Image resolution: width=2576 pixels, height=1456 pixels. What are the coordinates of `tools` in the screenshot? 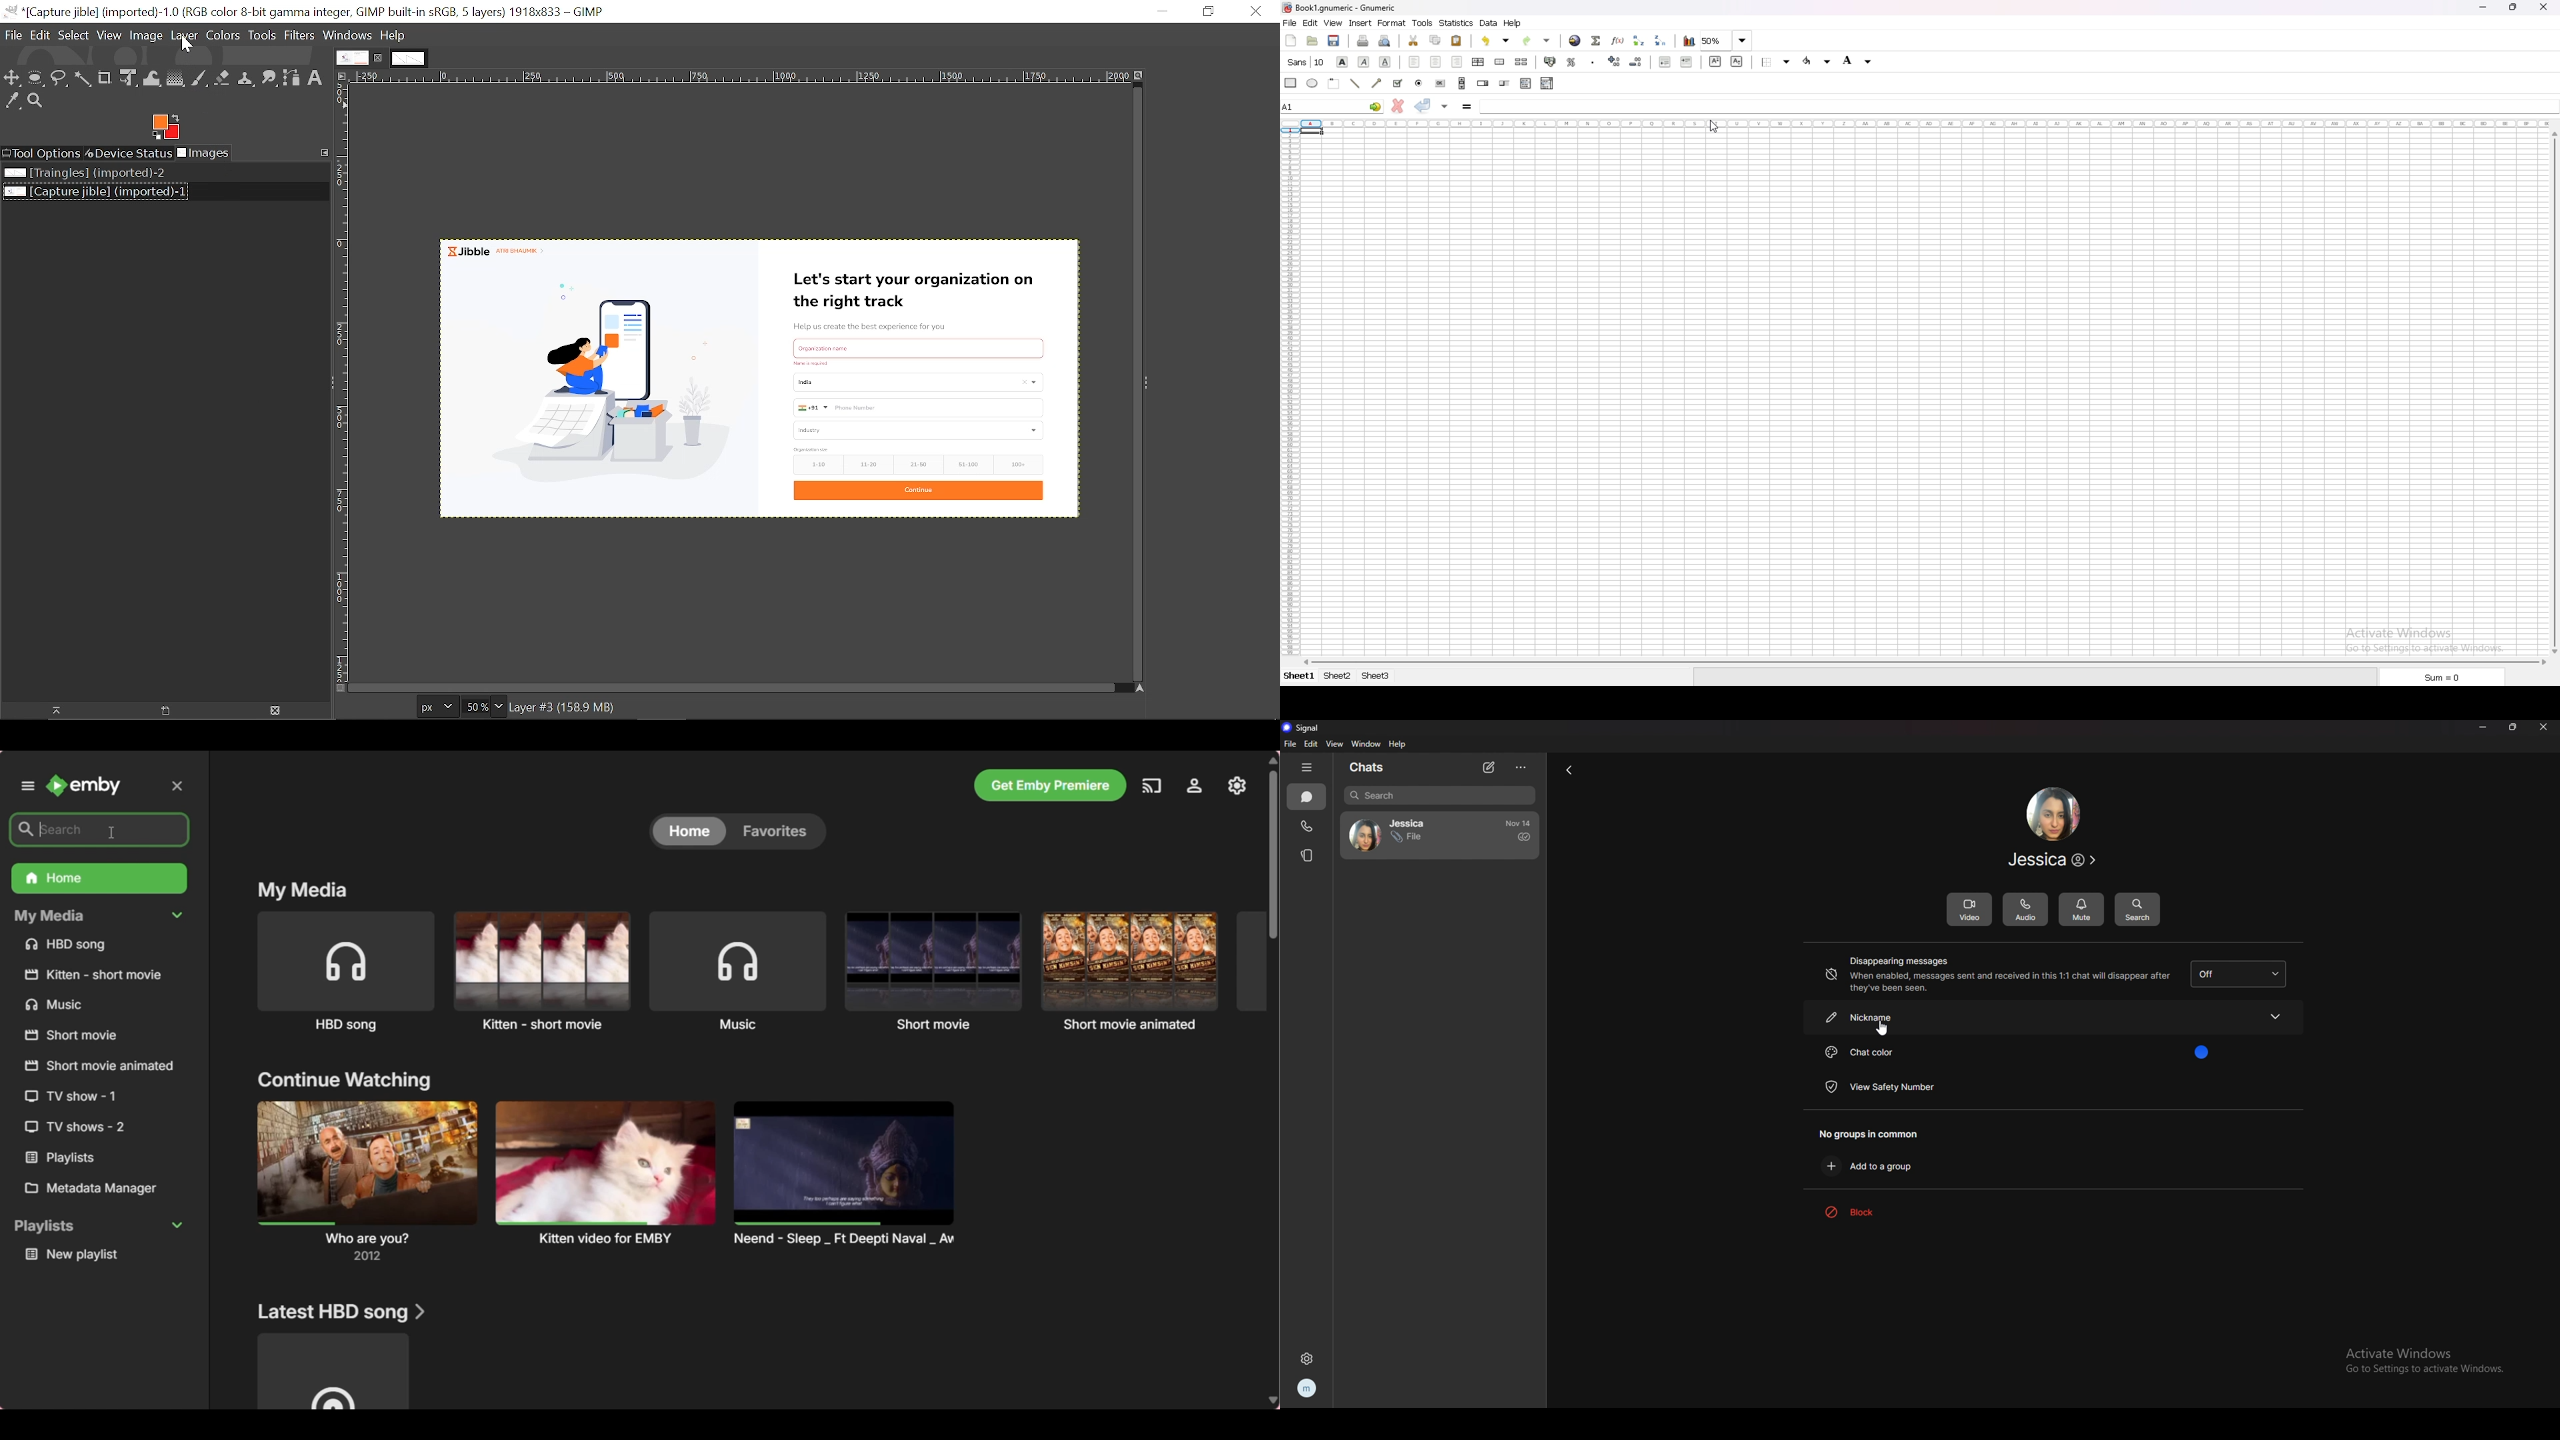 It's located at (1423, 22).